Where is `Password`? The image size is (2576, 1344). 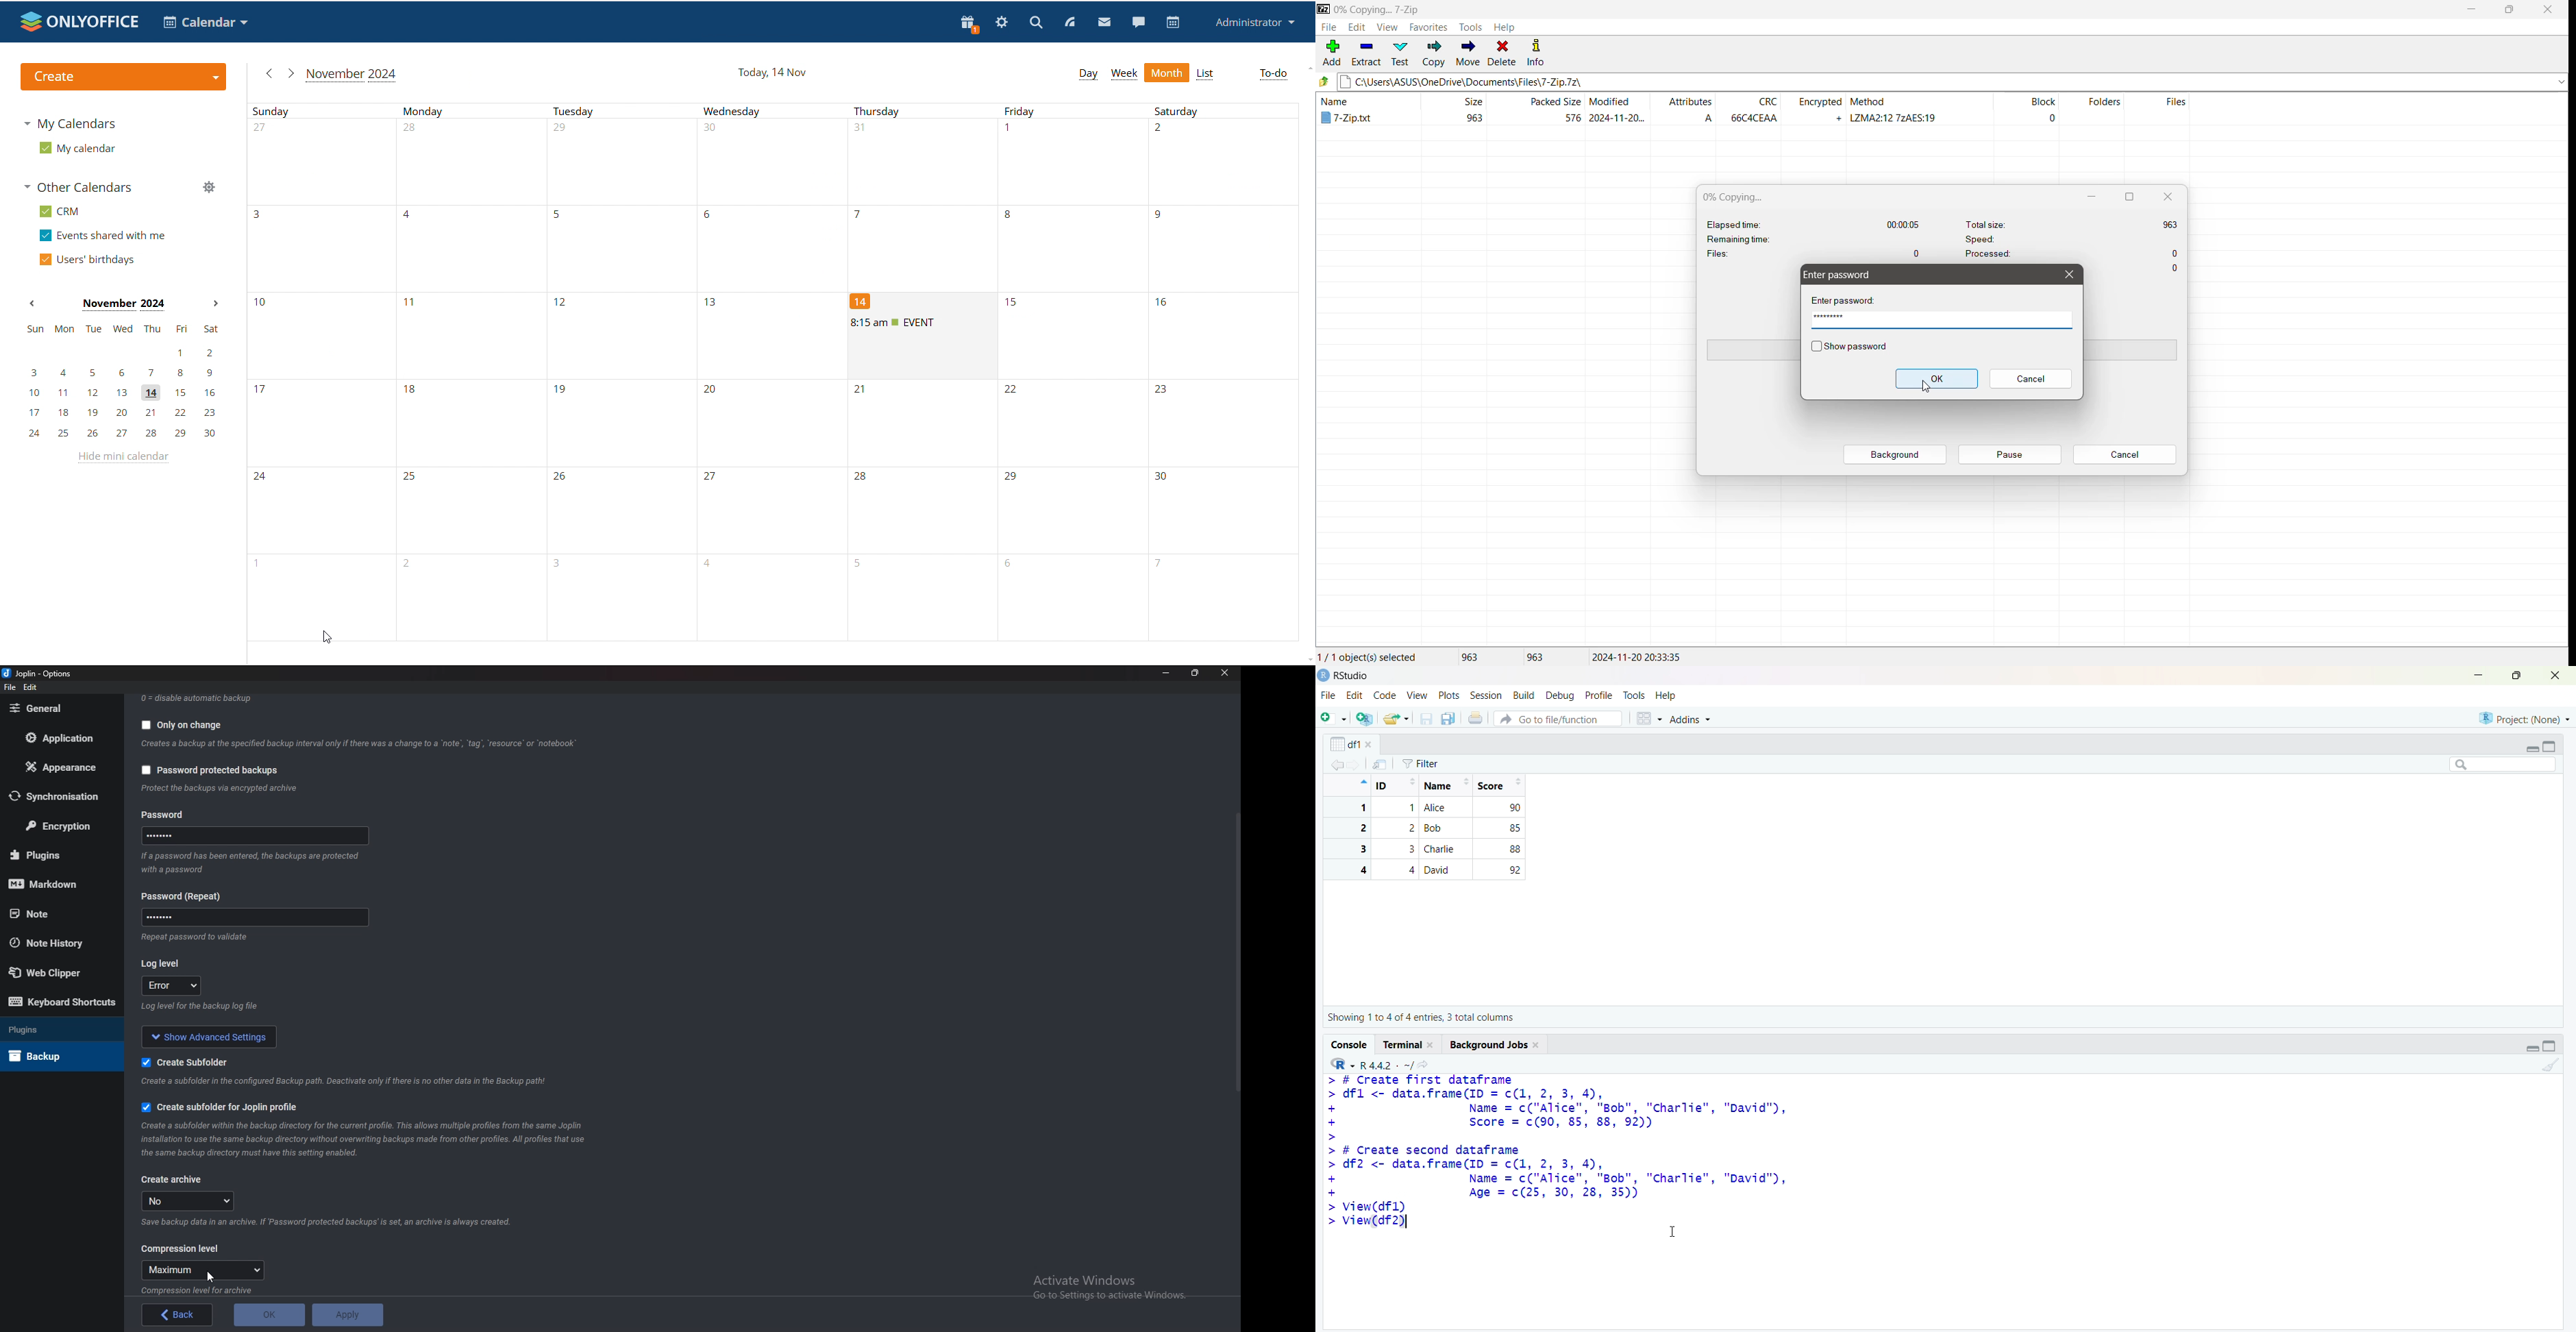 Password is located at coordinates (259, 835).